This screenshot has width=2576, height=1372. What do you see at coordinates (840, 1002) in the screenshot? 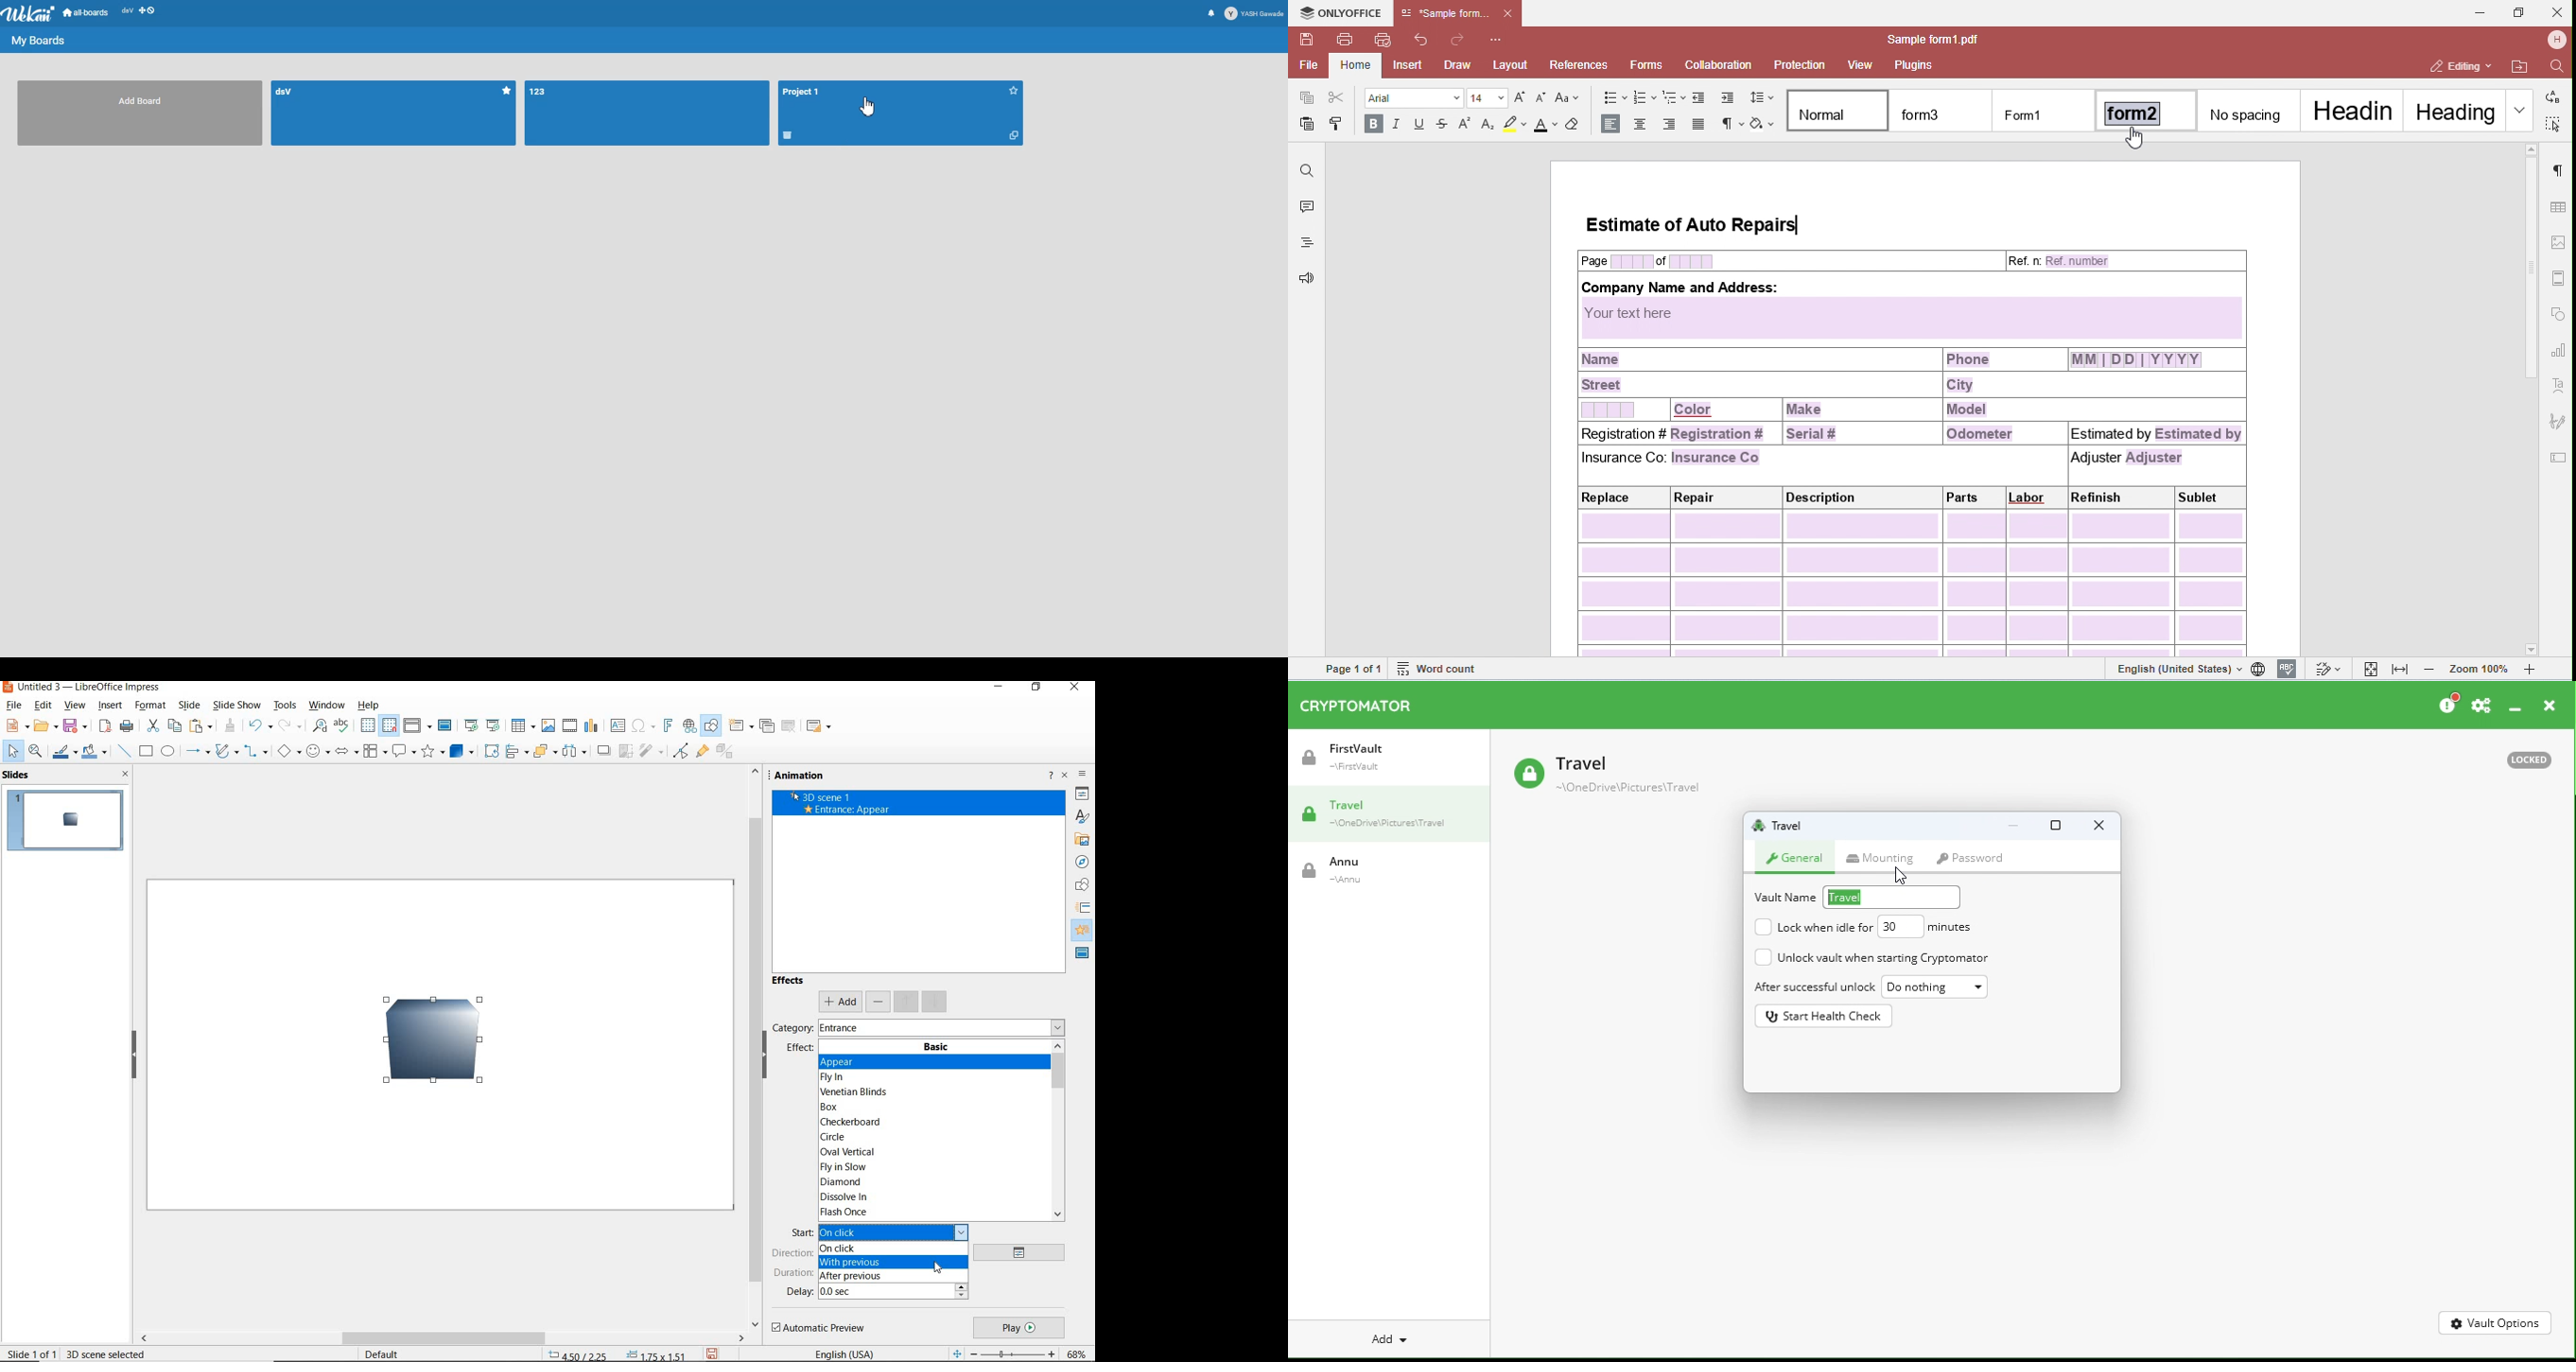
I see `add` at bounding box center [840, 1002].